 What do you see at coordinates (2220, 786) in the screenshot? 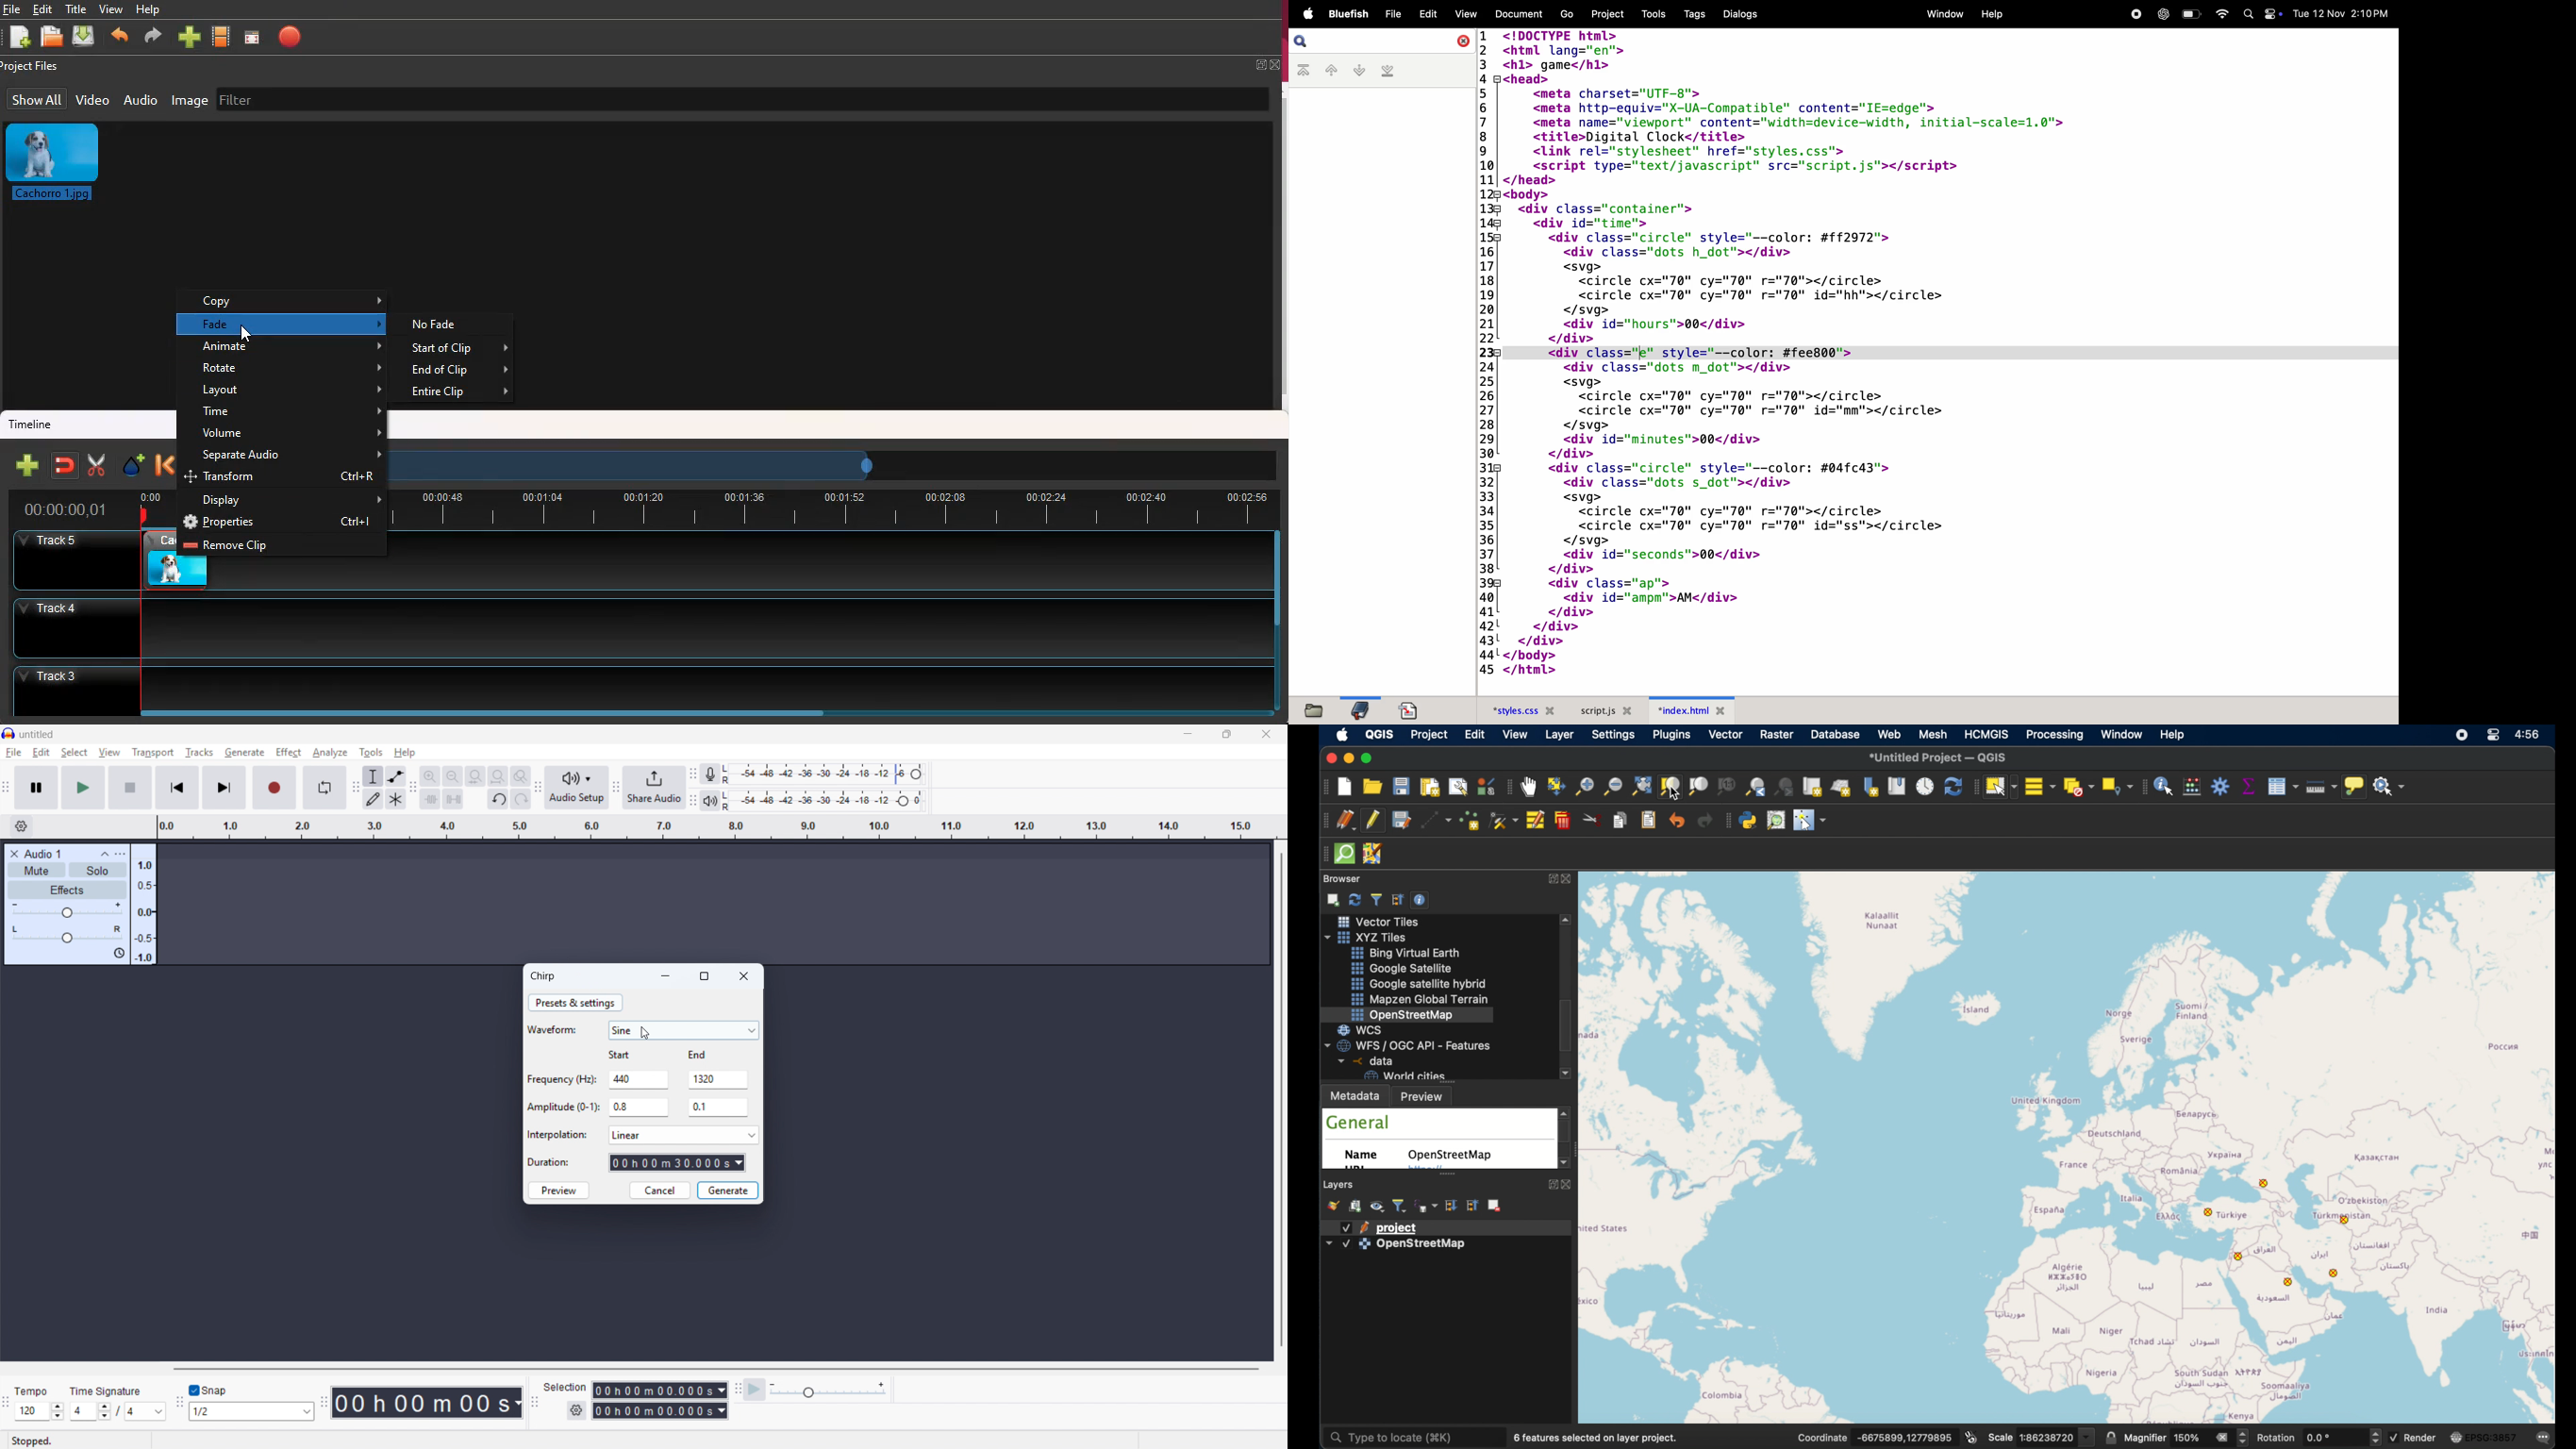
I see `toolbox` at bounding box center [2220, 786].